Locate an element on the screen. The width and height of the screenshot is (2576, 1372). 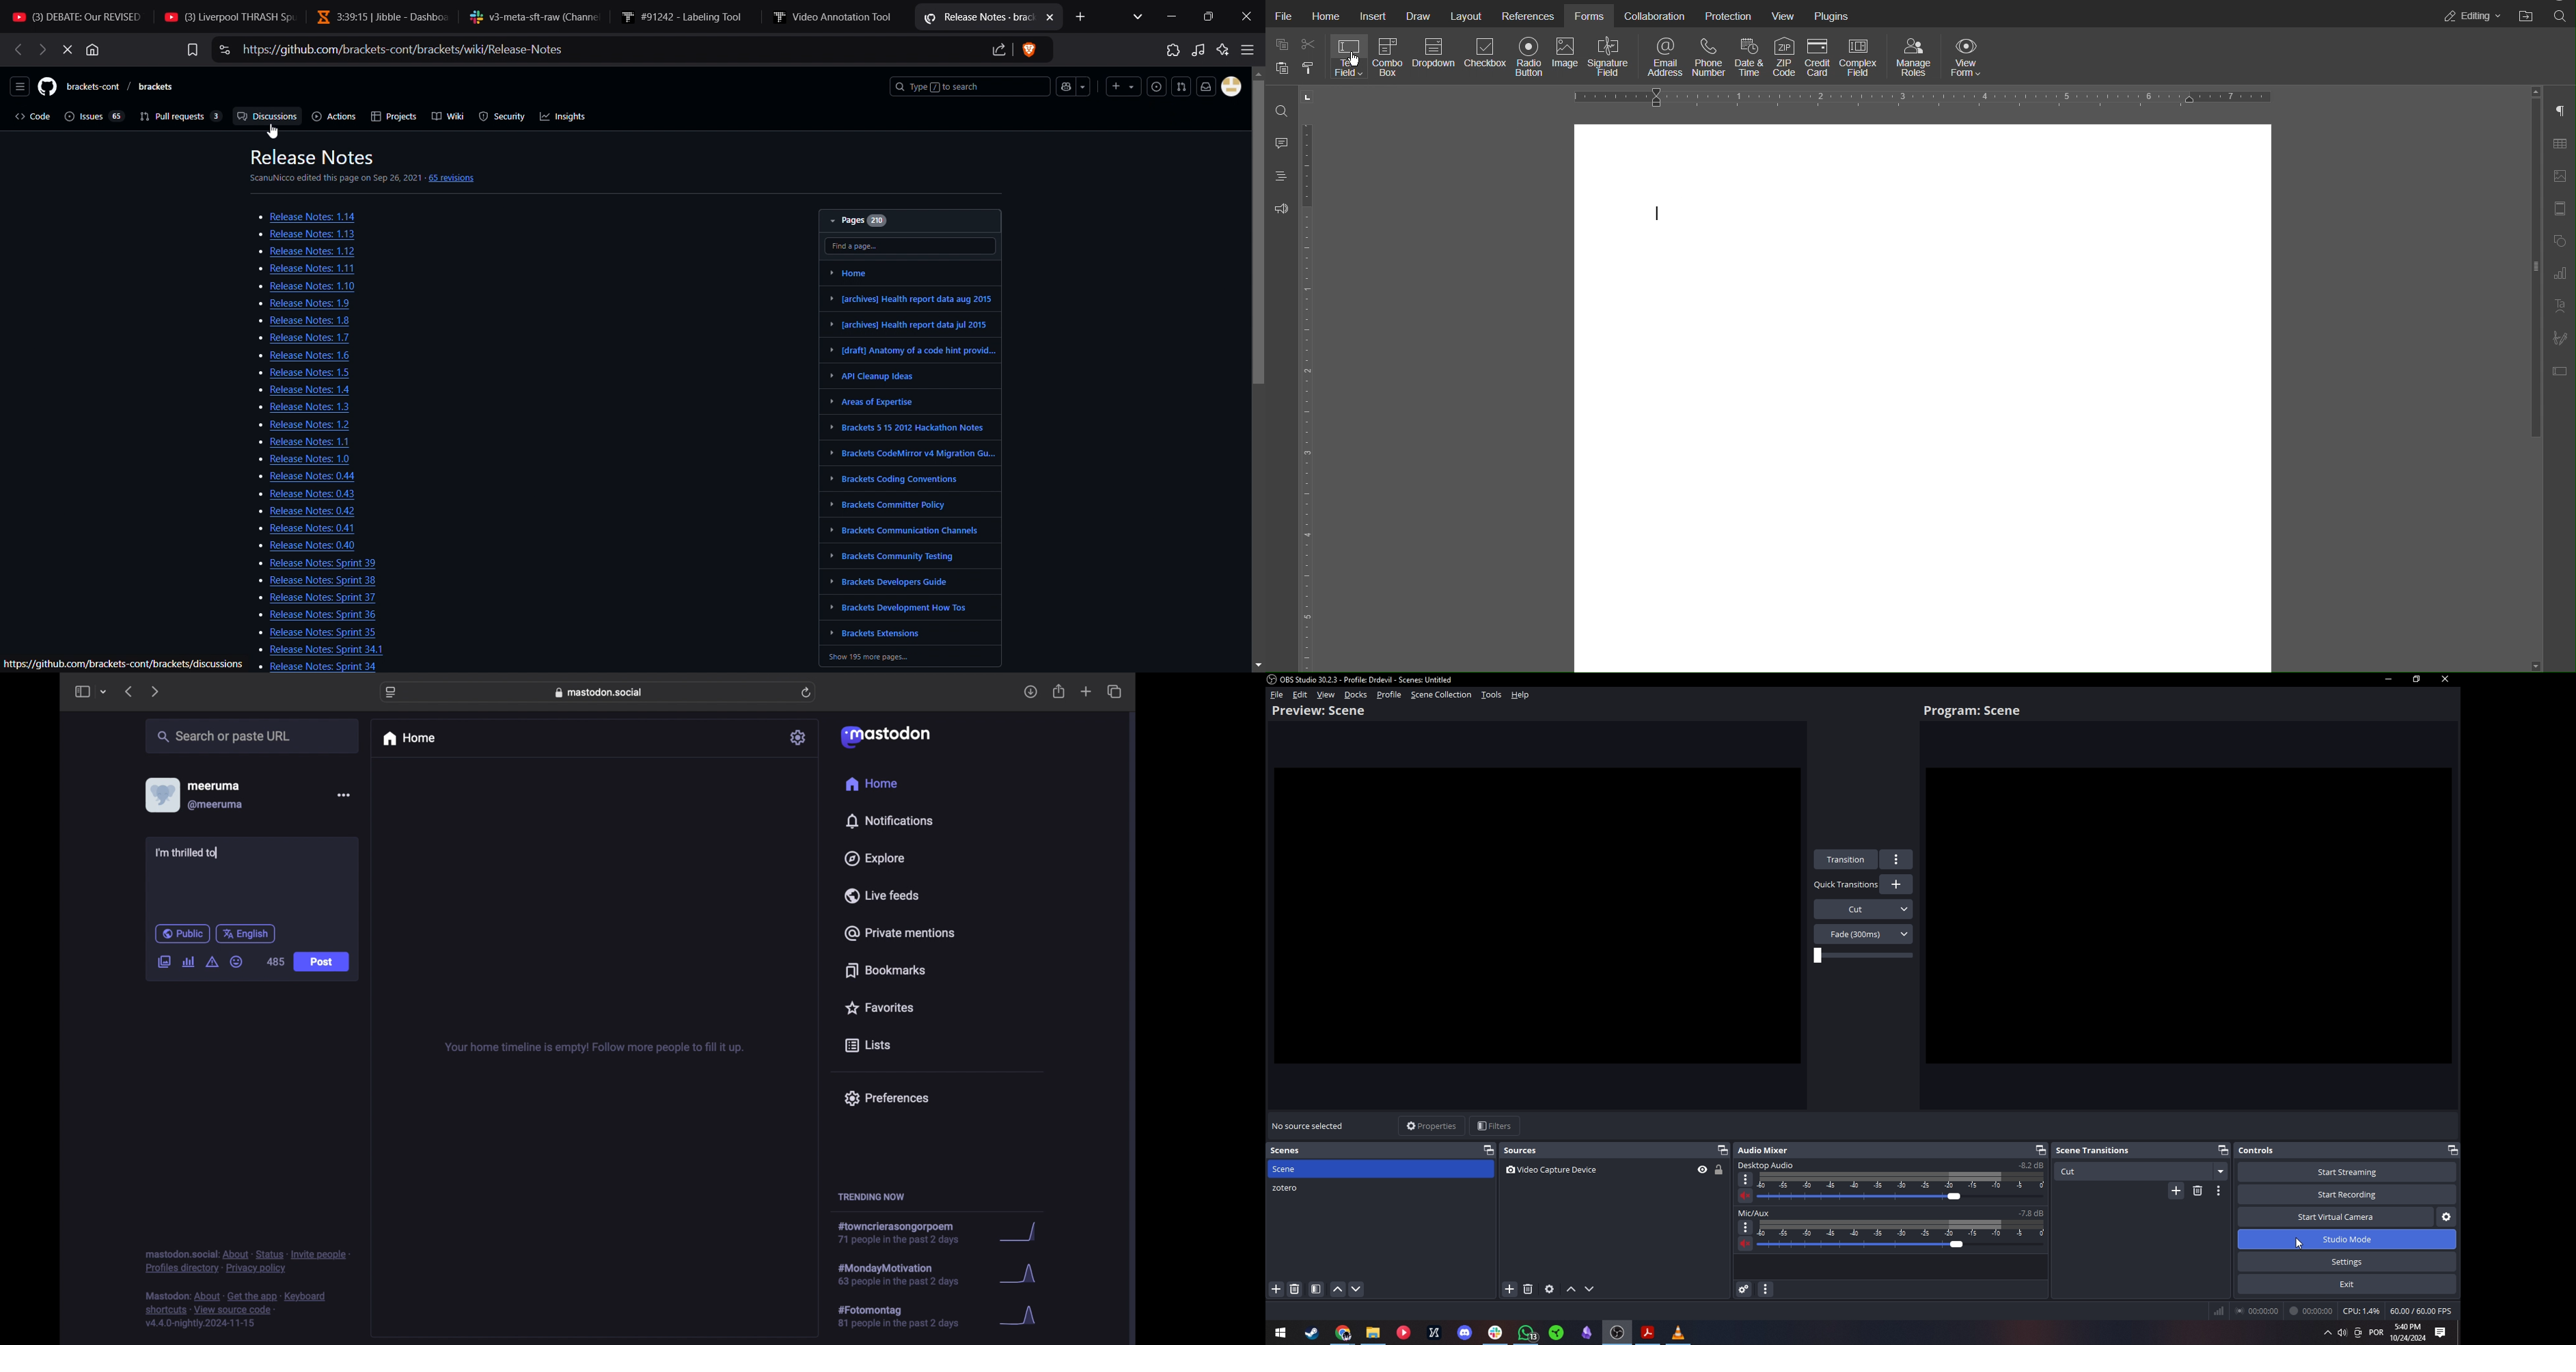
Separate scene transitions menu is located at coordinates (2224, 1149).